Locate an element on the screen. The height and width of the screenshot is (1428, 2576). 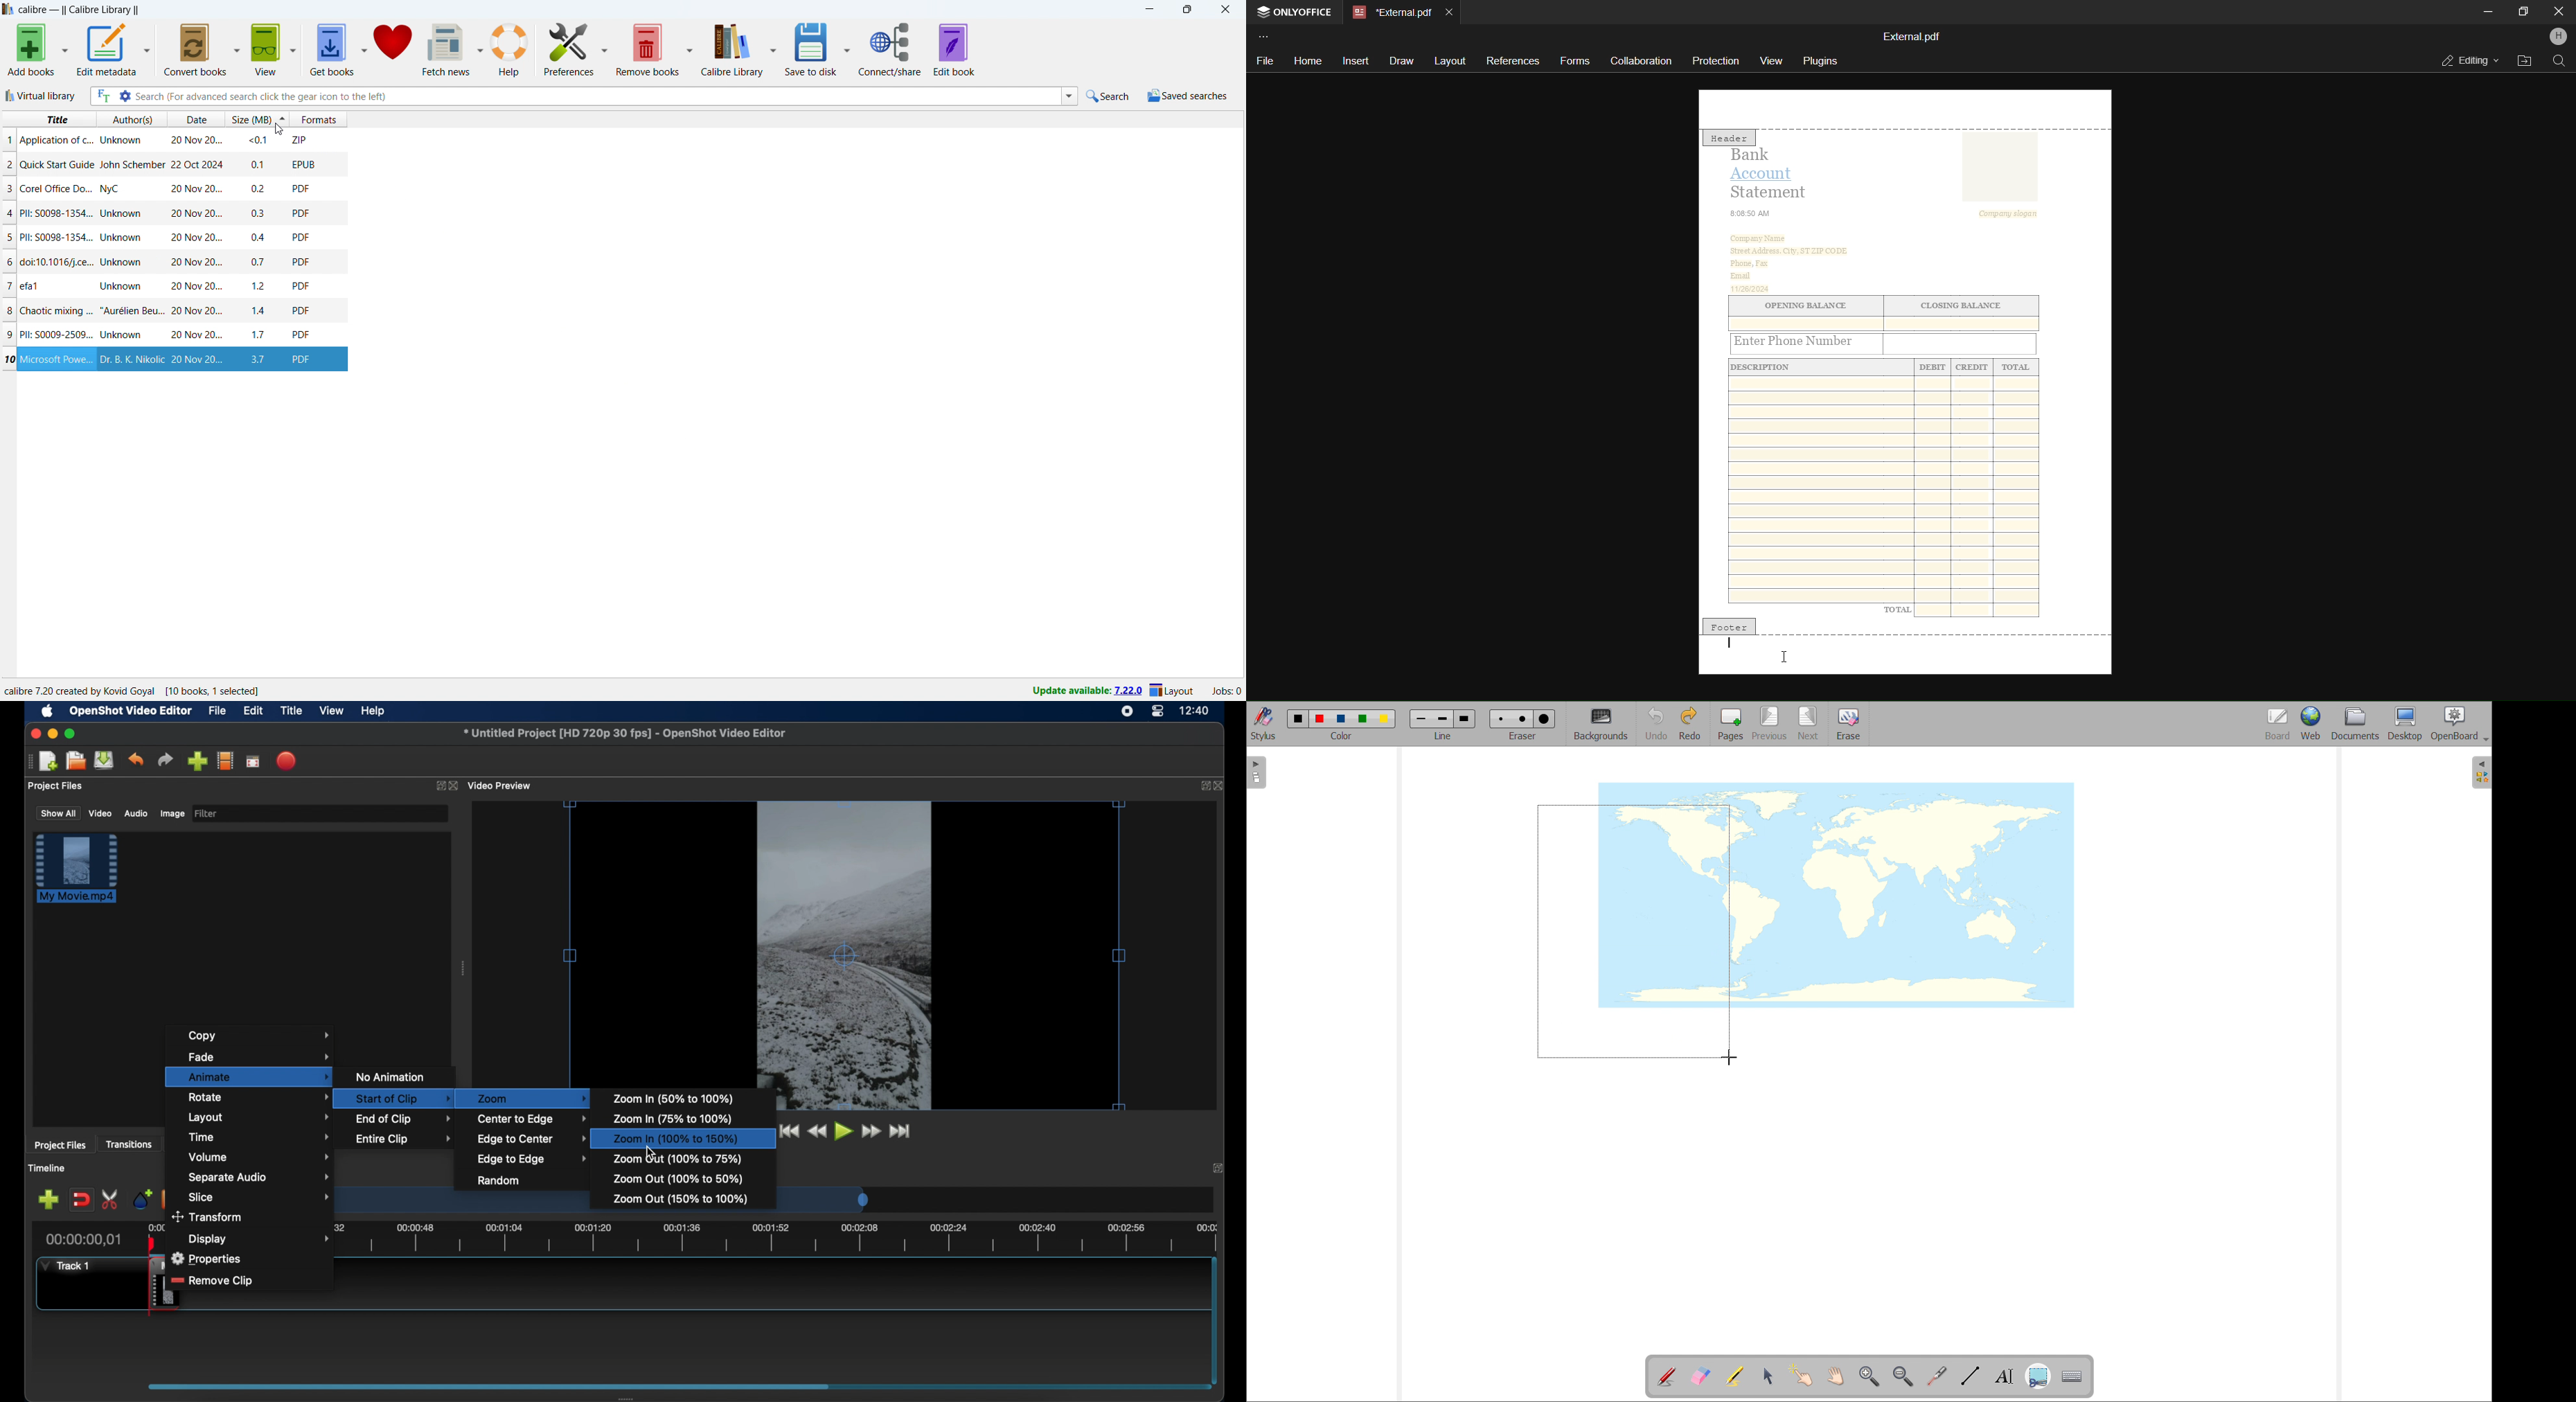
ZIP is located at coordinates (301, 140).